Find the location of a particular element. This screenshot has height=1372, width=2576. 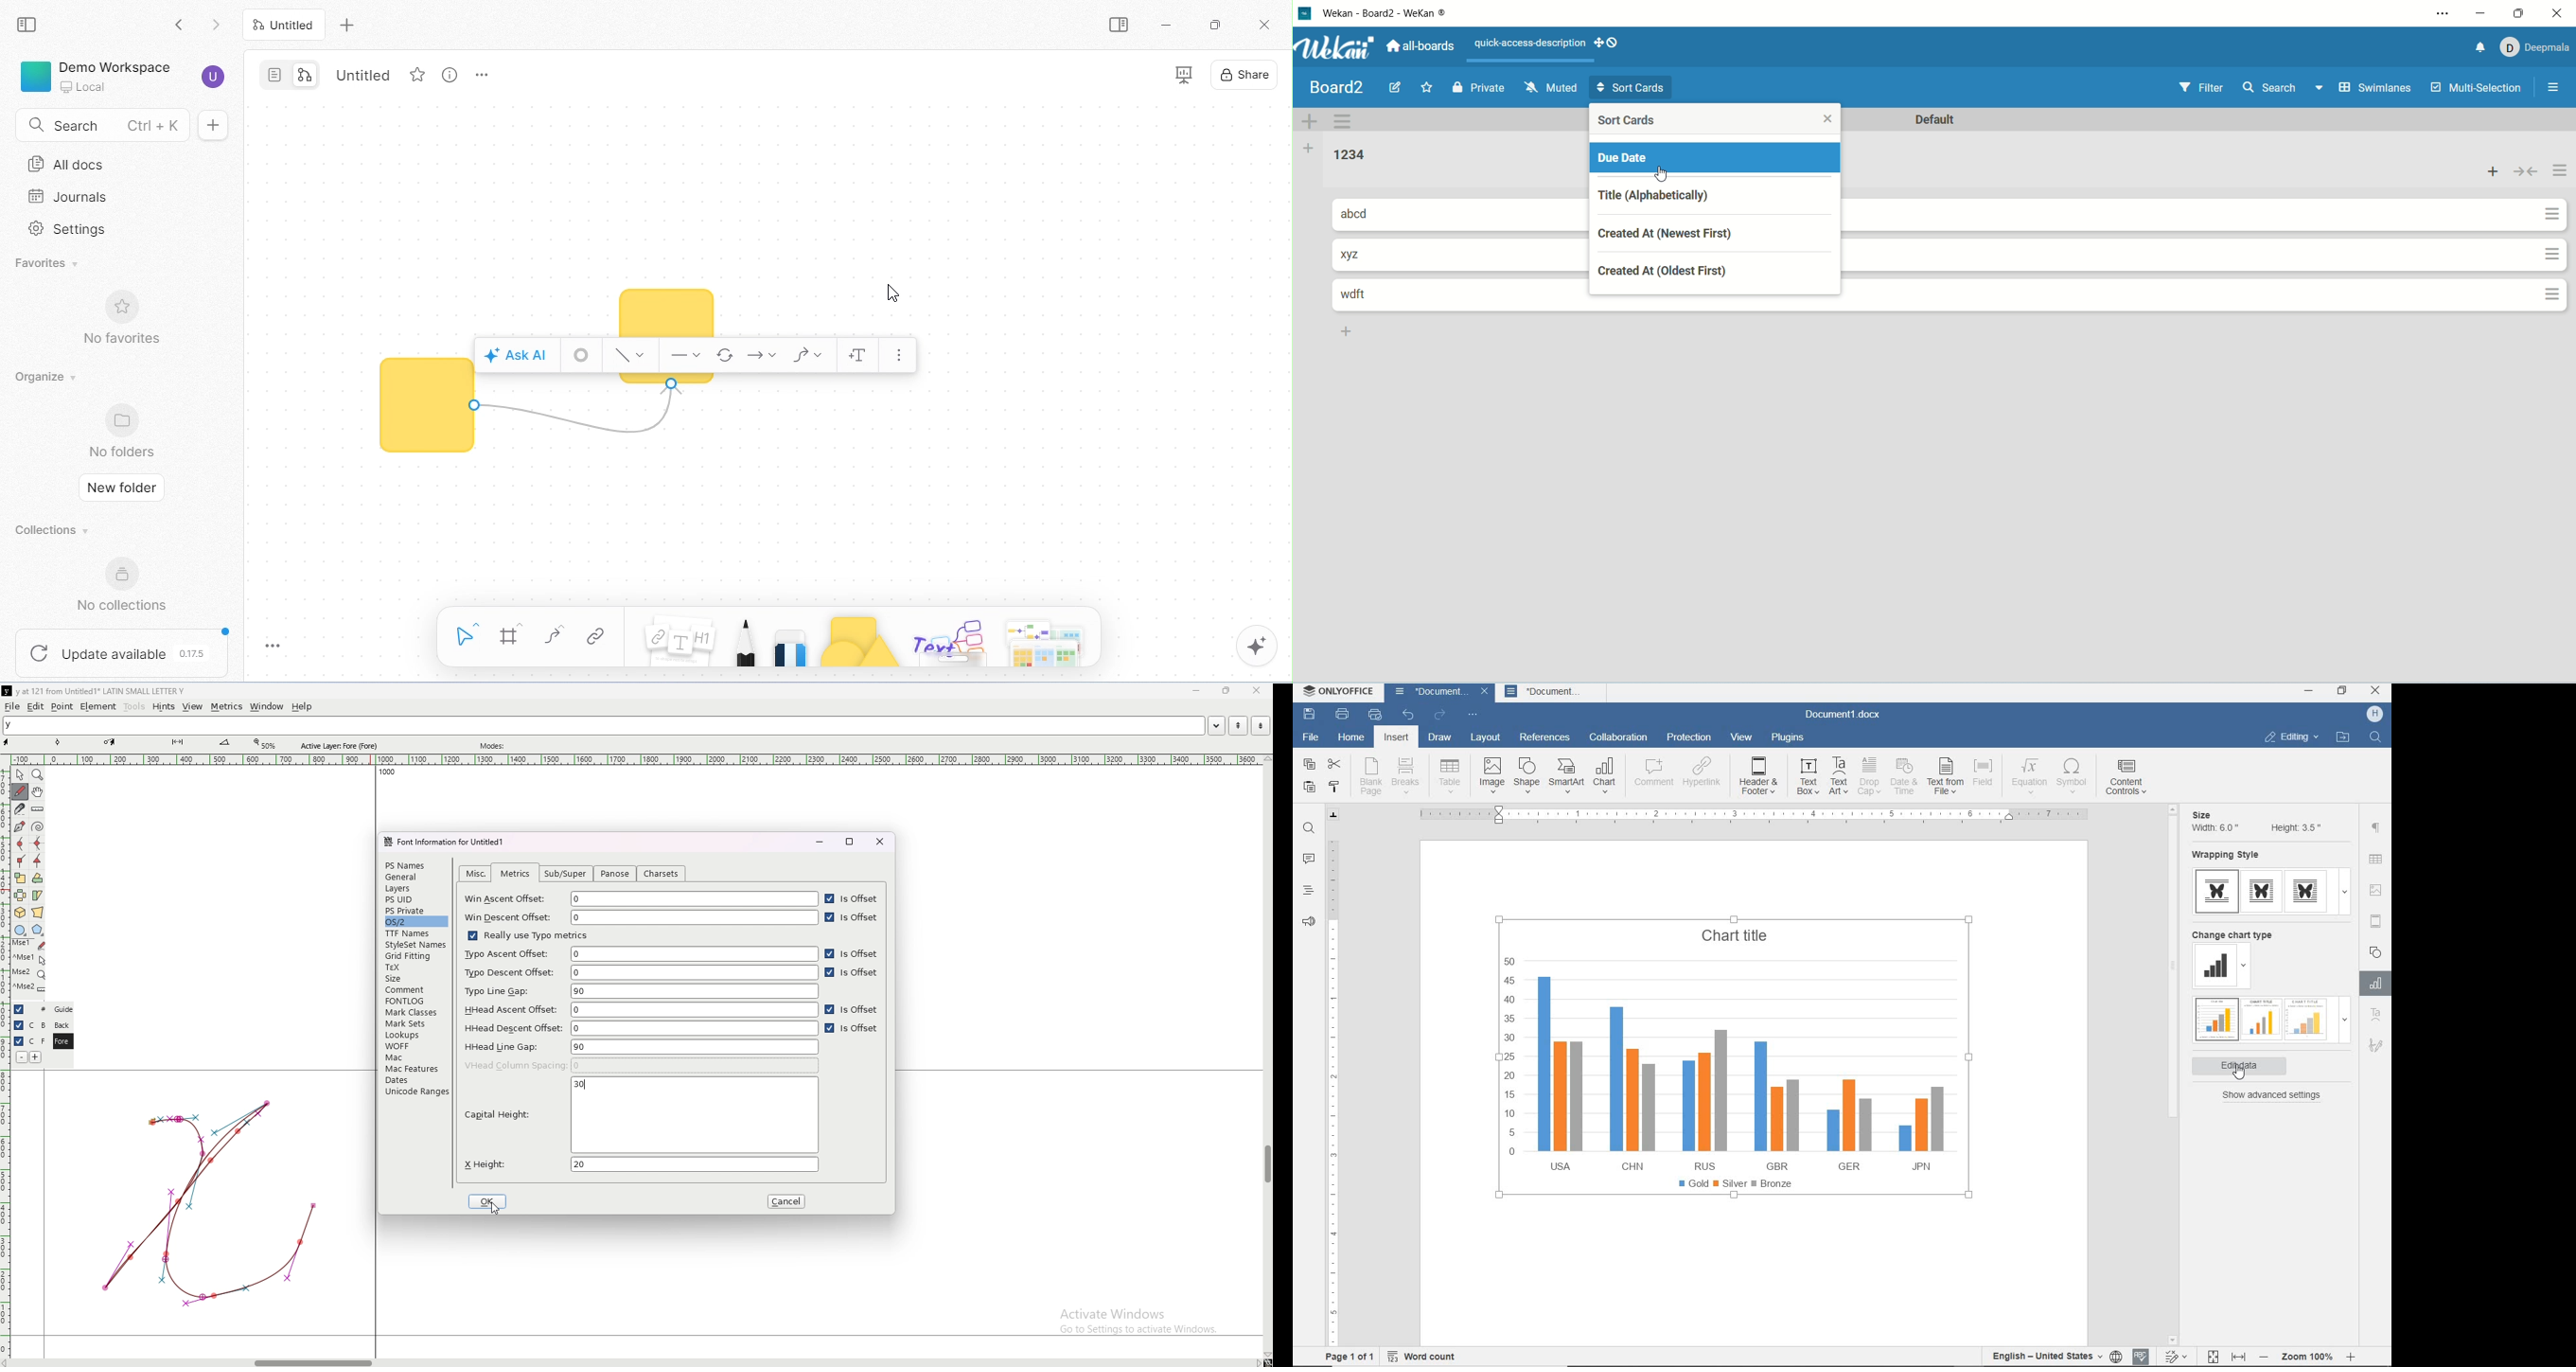

graph is located at coordinates (209, 1202).